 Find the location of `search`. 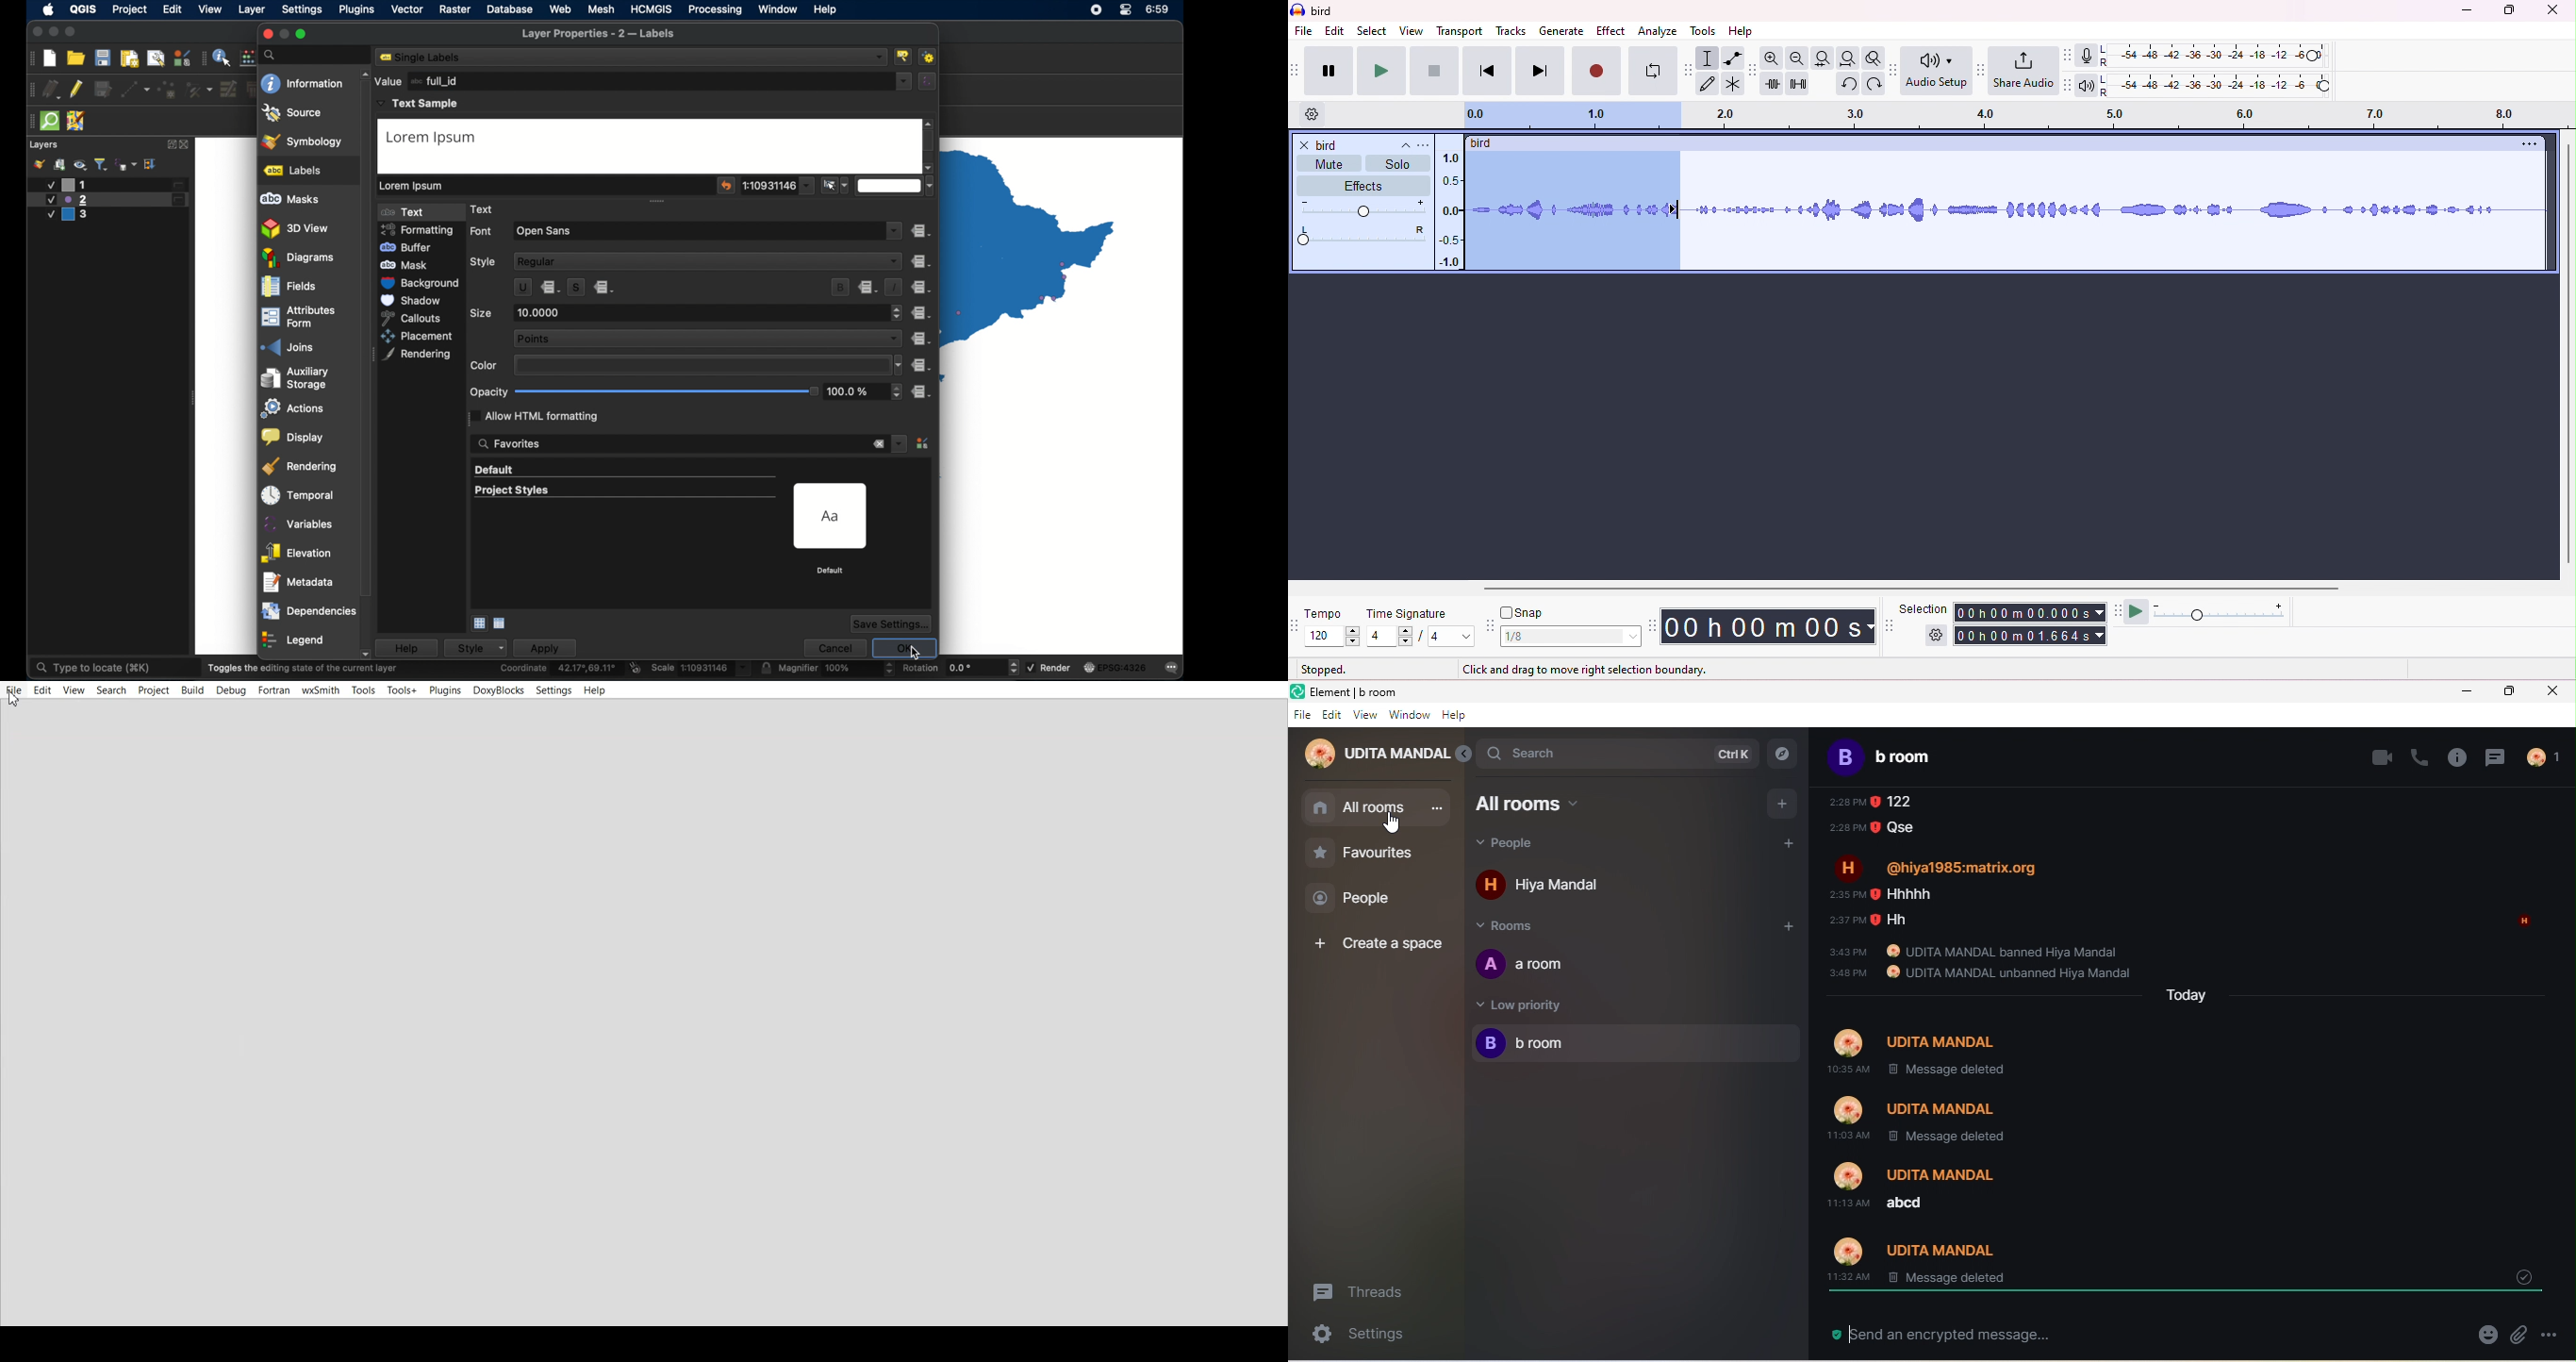

search is located at coordinates (1619, 754).